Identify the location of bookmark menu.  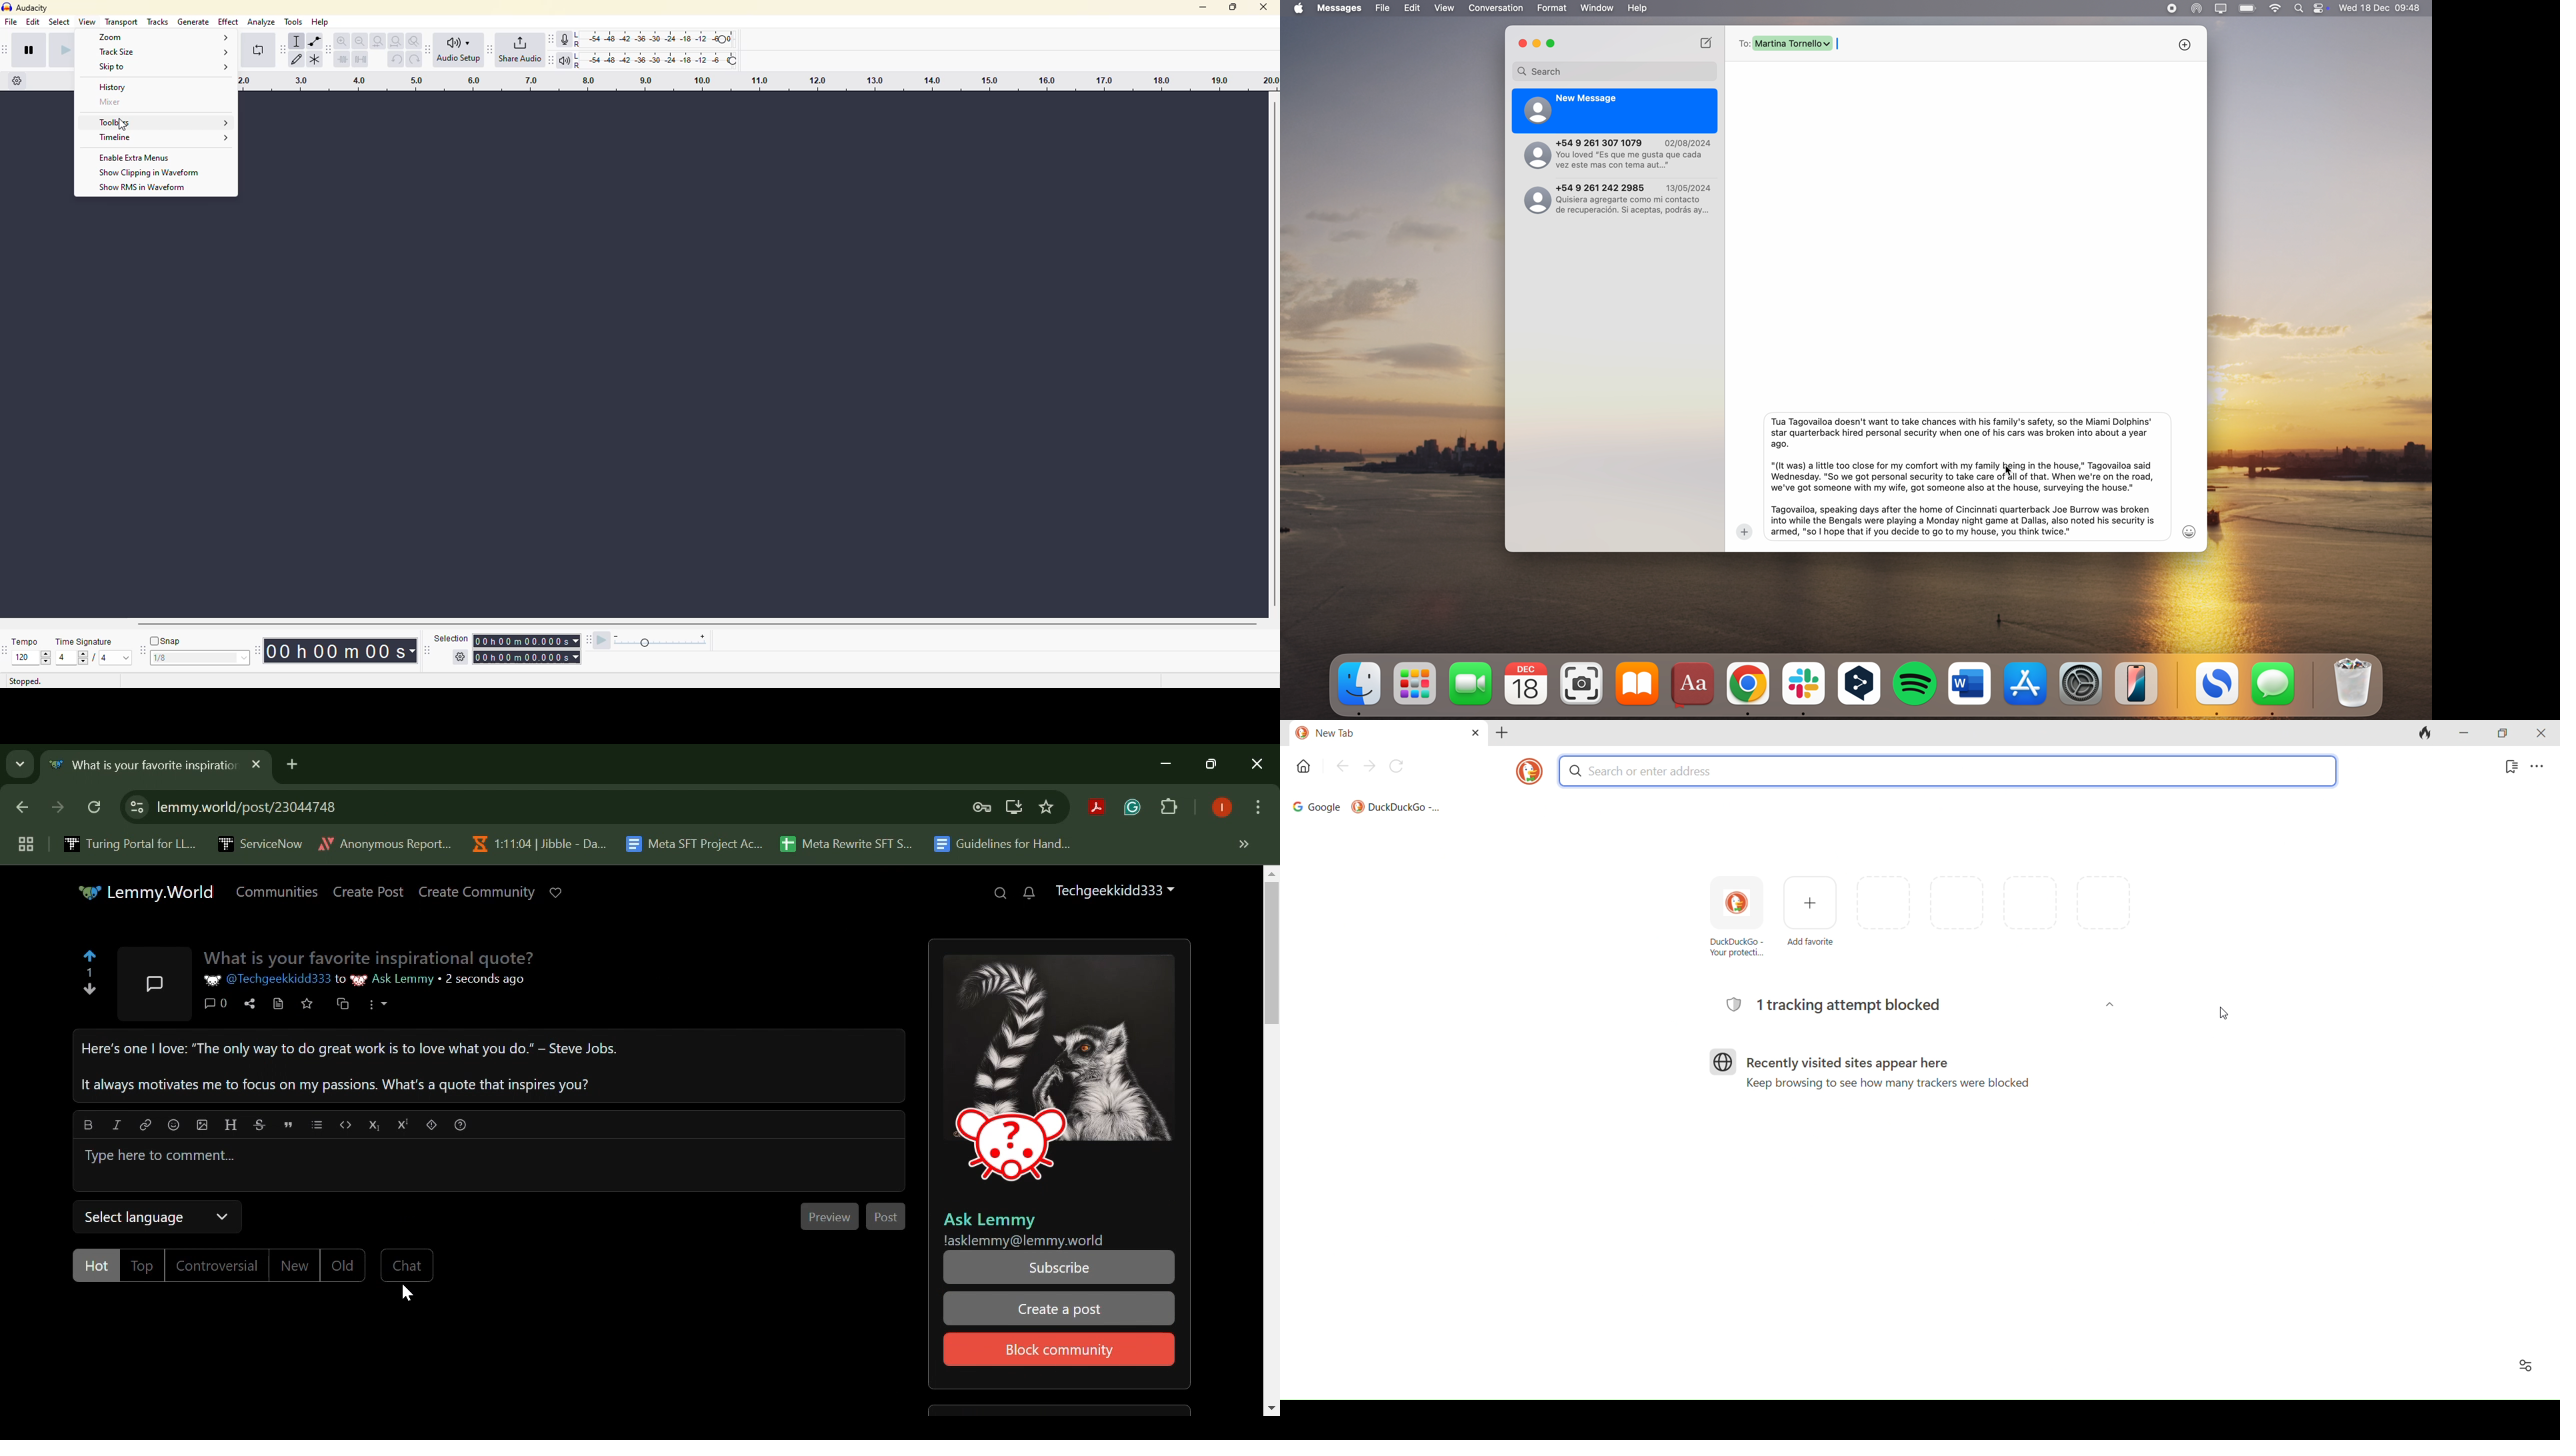
(2506, 769).